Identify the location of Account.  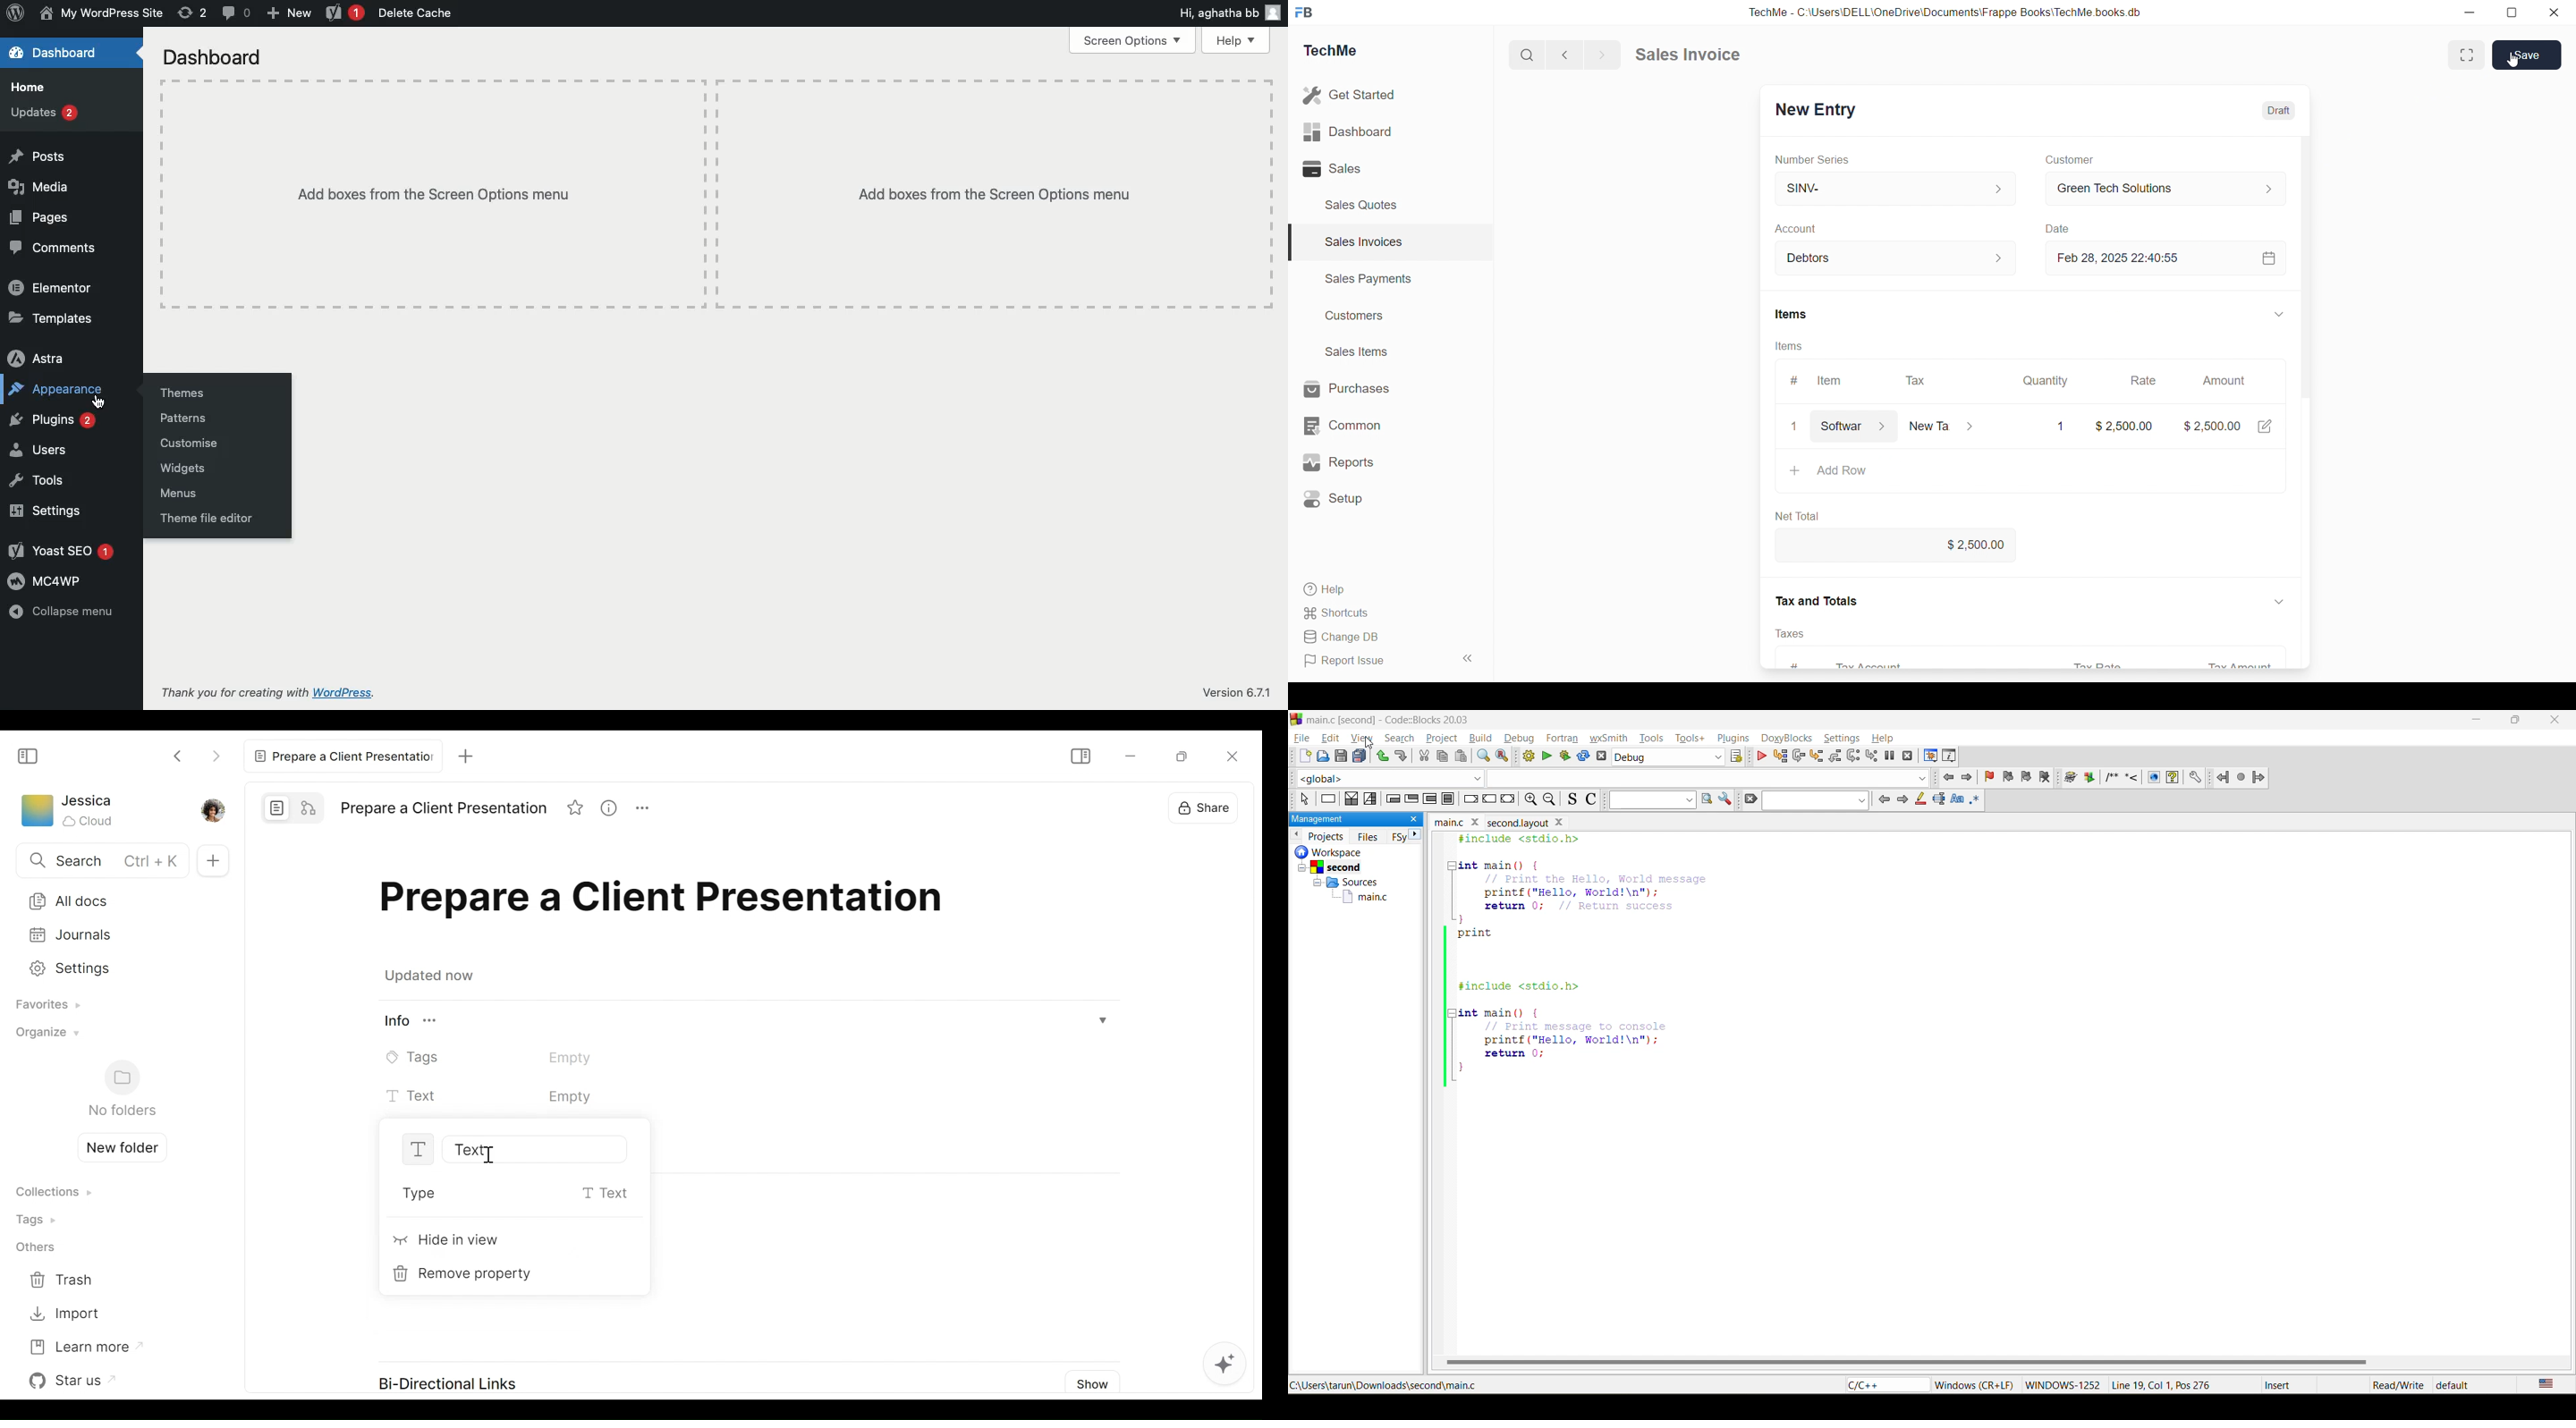
(1803, 229).